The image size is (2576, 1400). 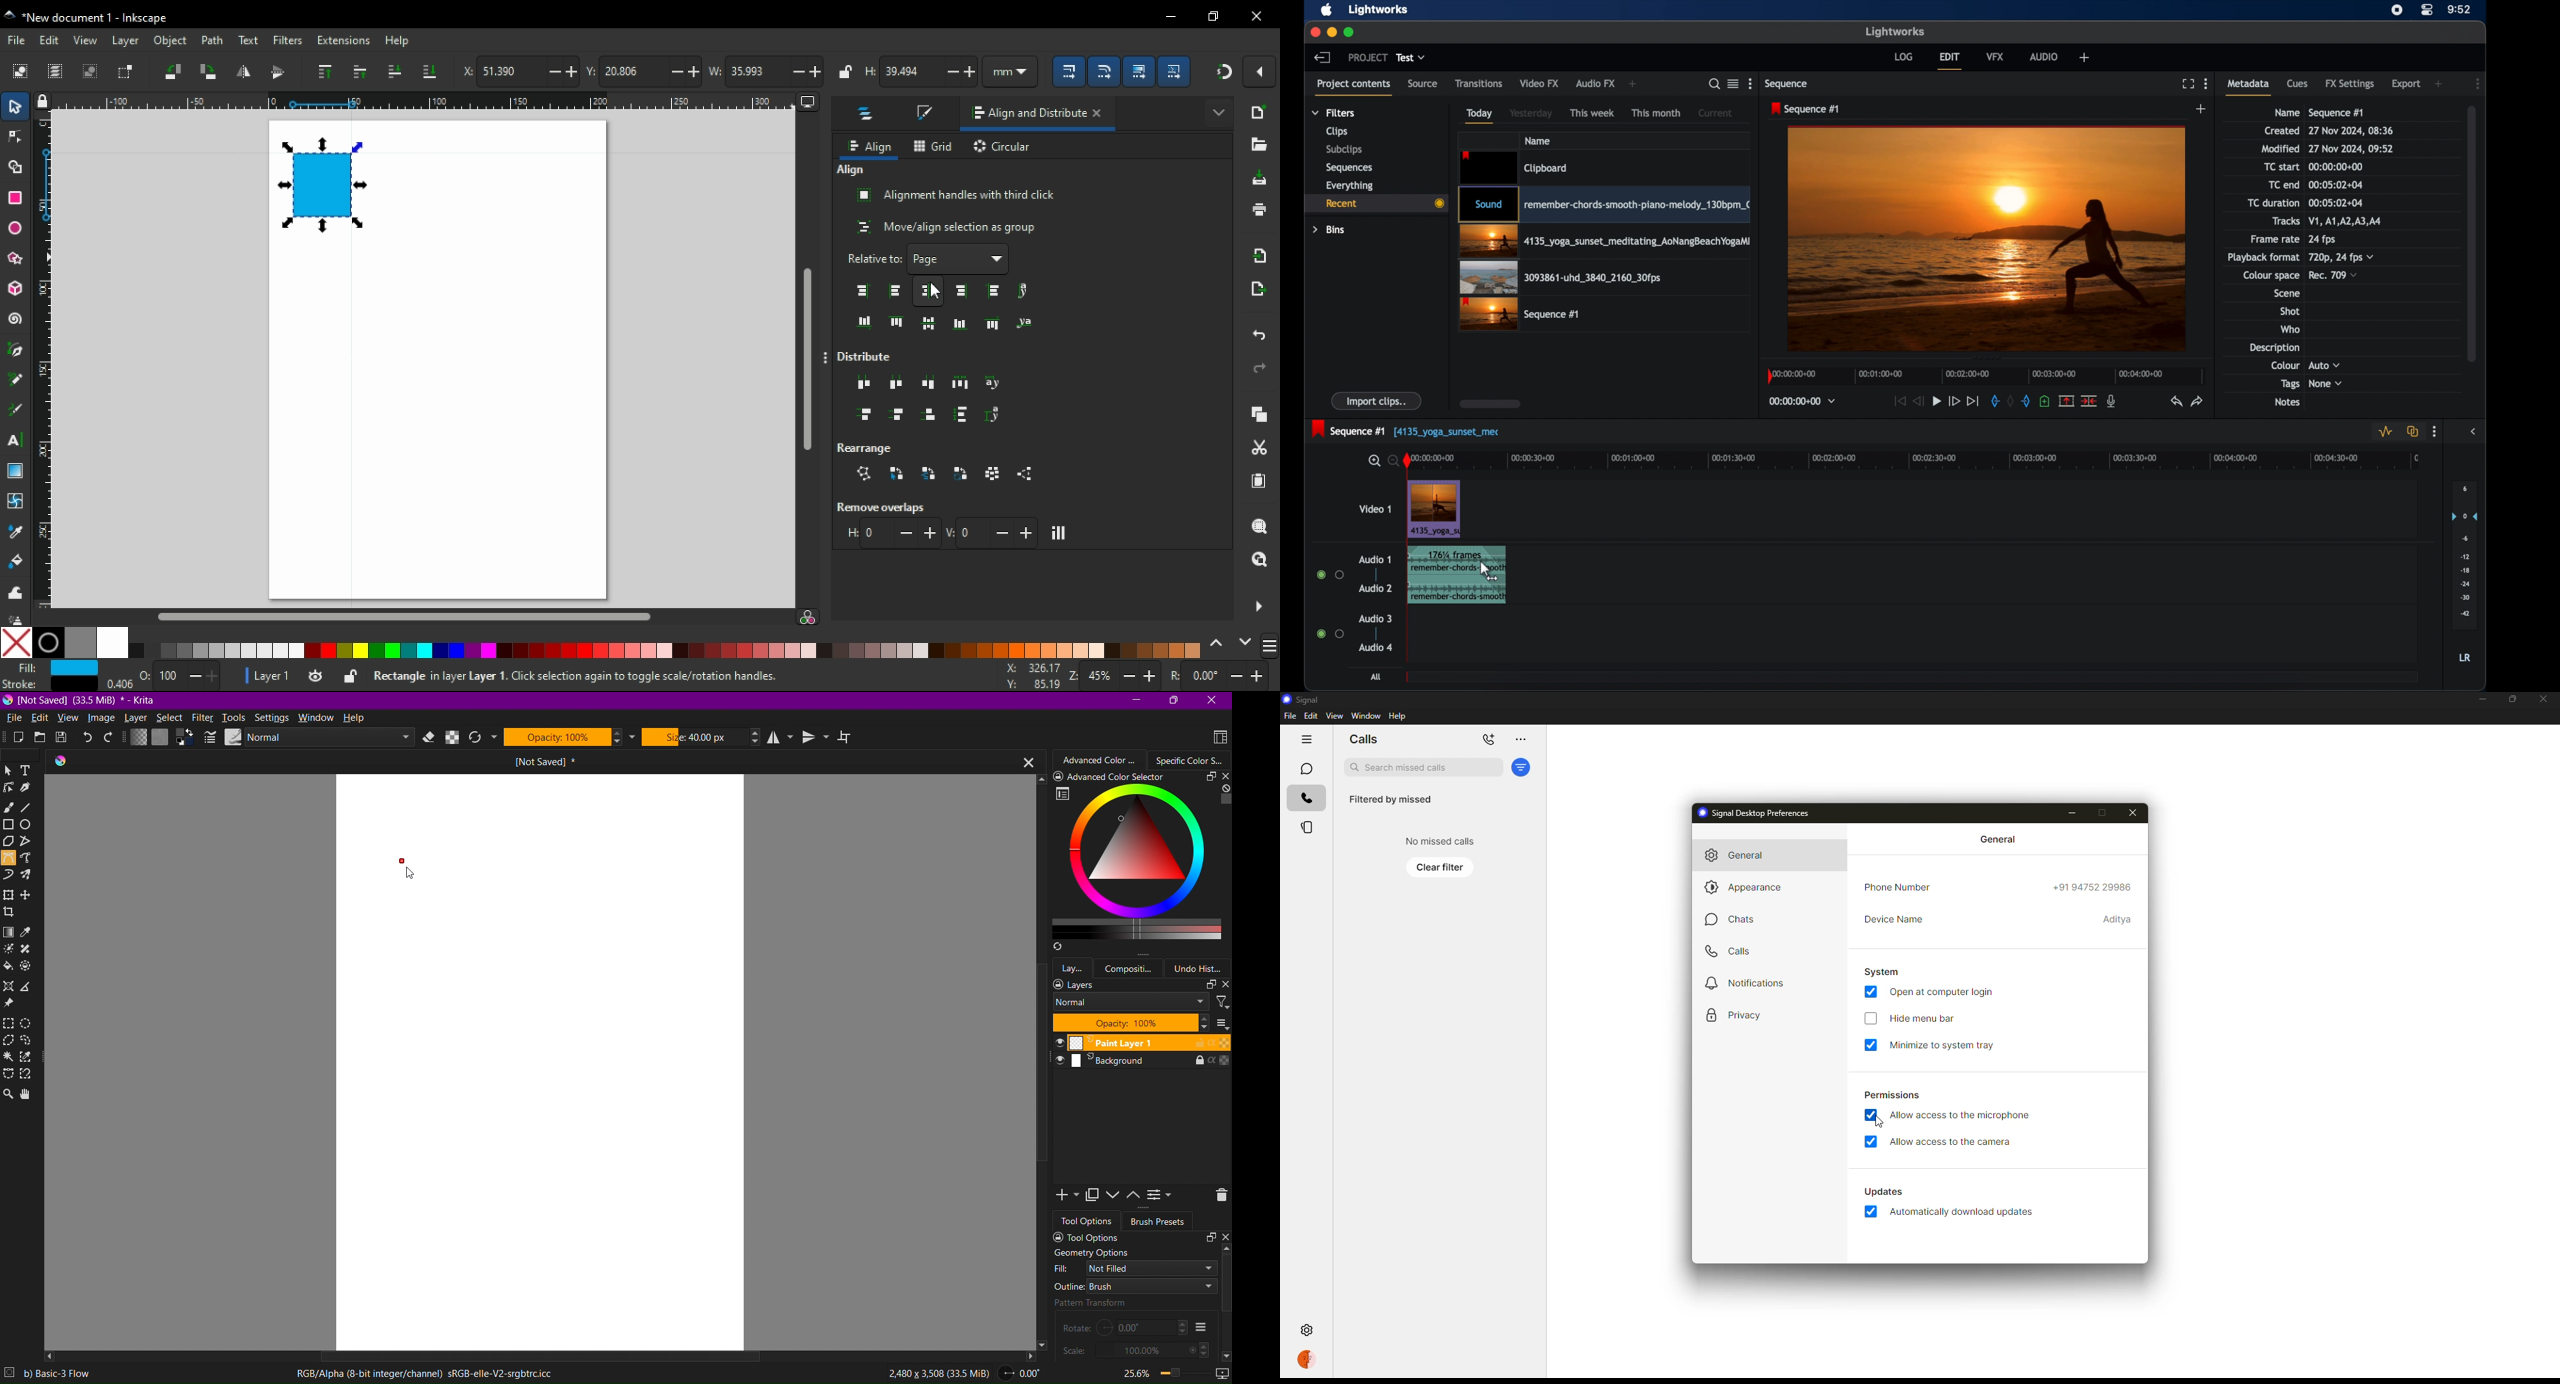 What do you see at coordinates (16, 560) in the screenshot?
I see `paint bucket tool` at bounding box center [16, 560].